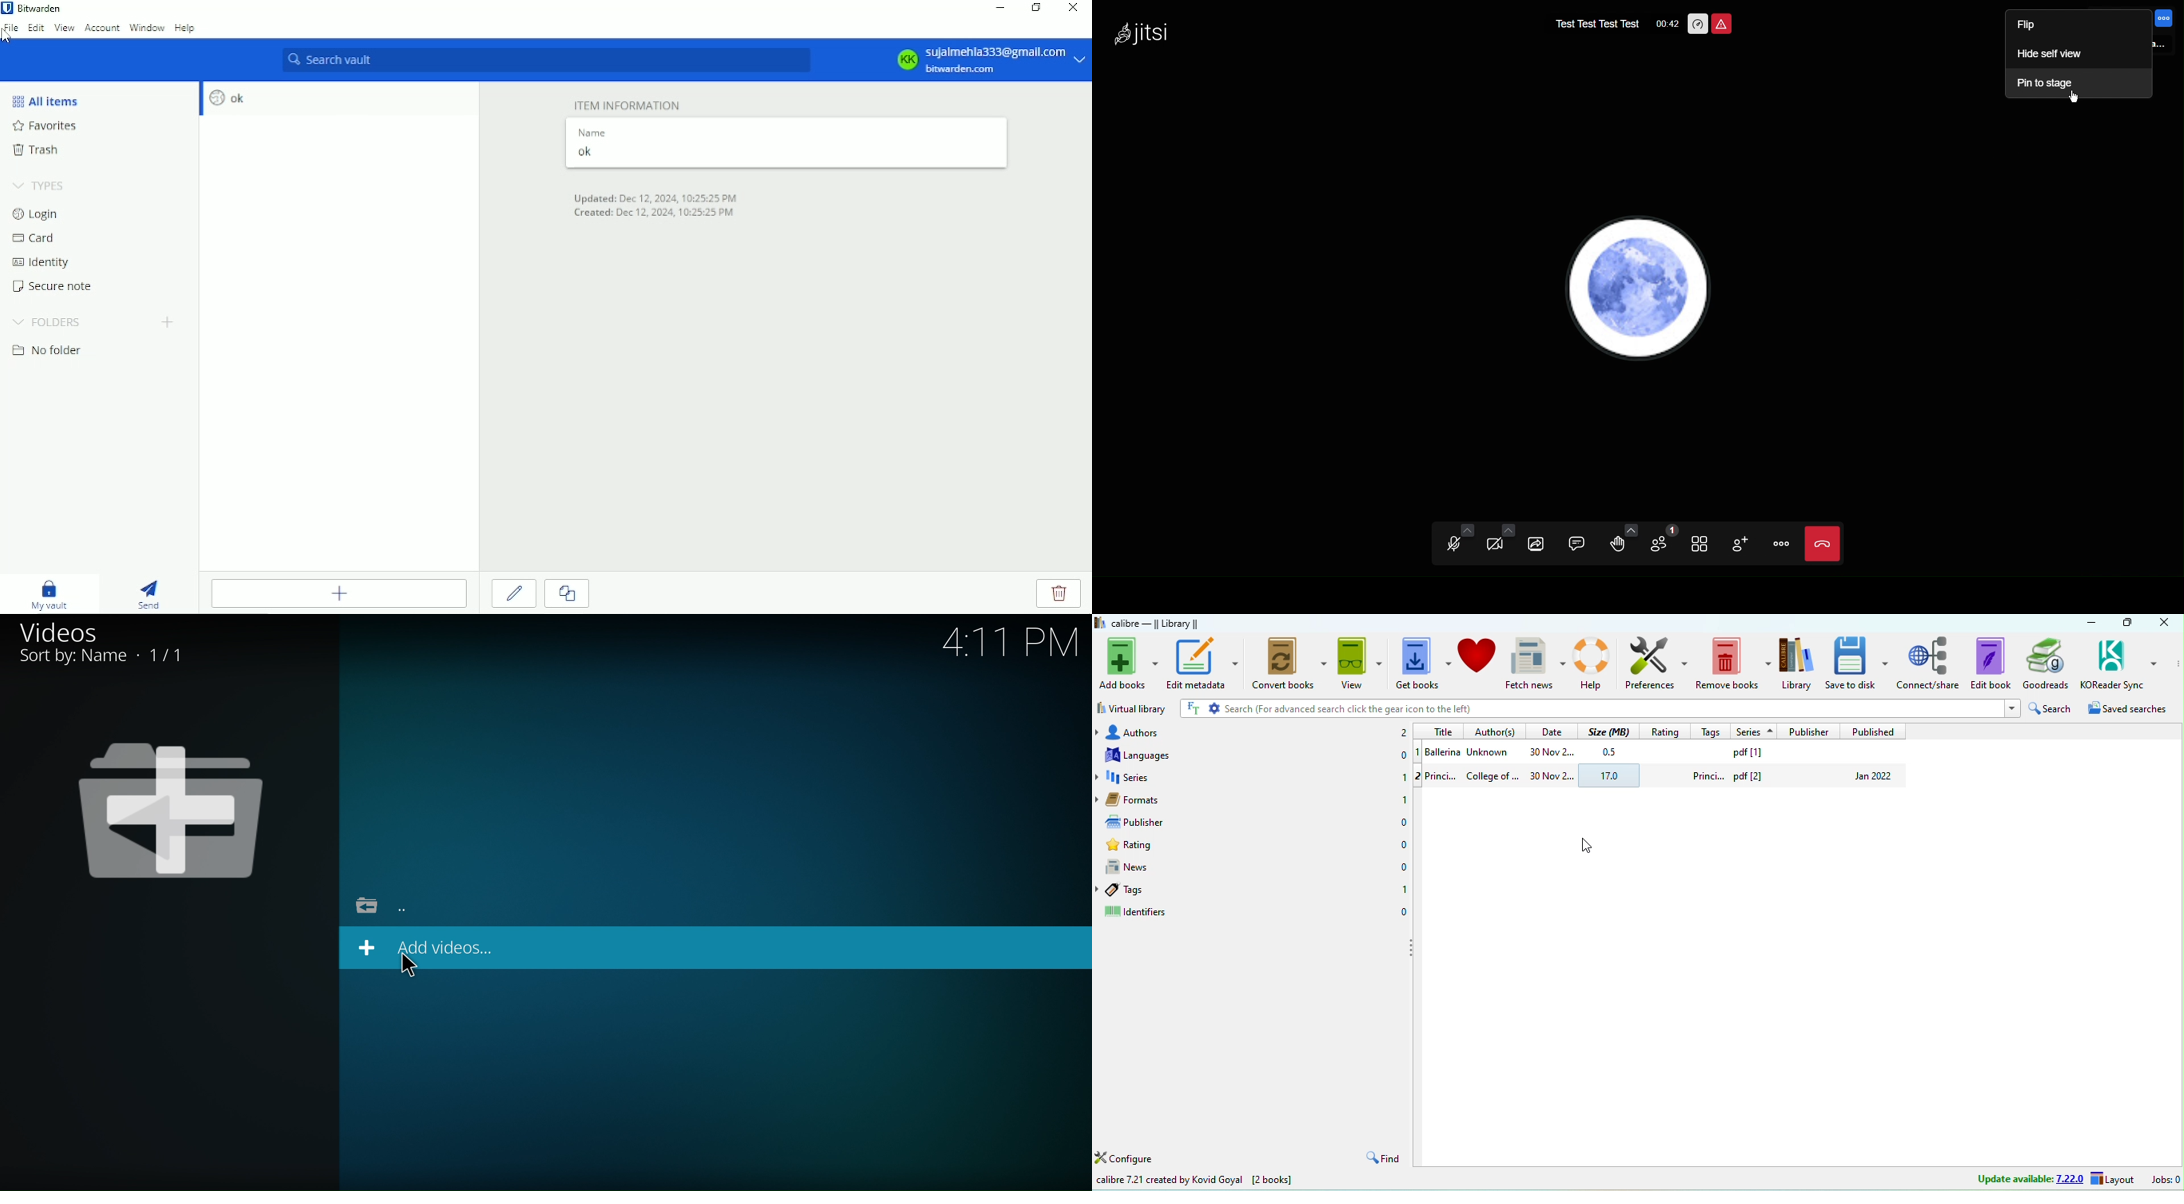 The width and height of the screenshot is (2184, 1204). I want to click on Minimize, so click(997, 8).